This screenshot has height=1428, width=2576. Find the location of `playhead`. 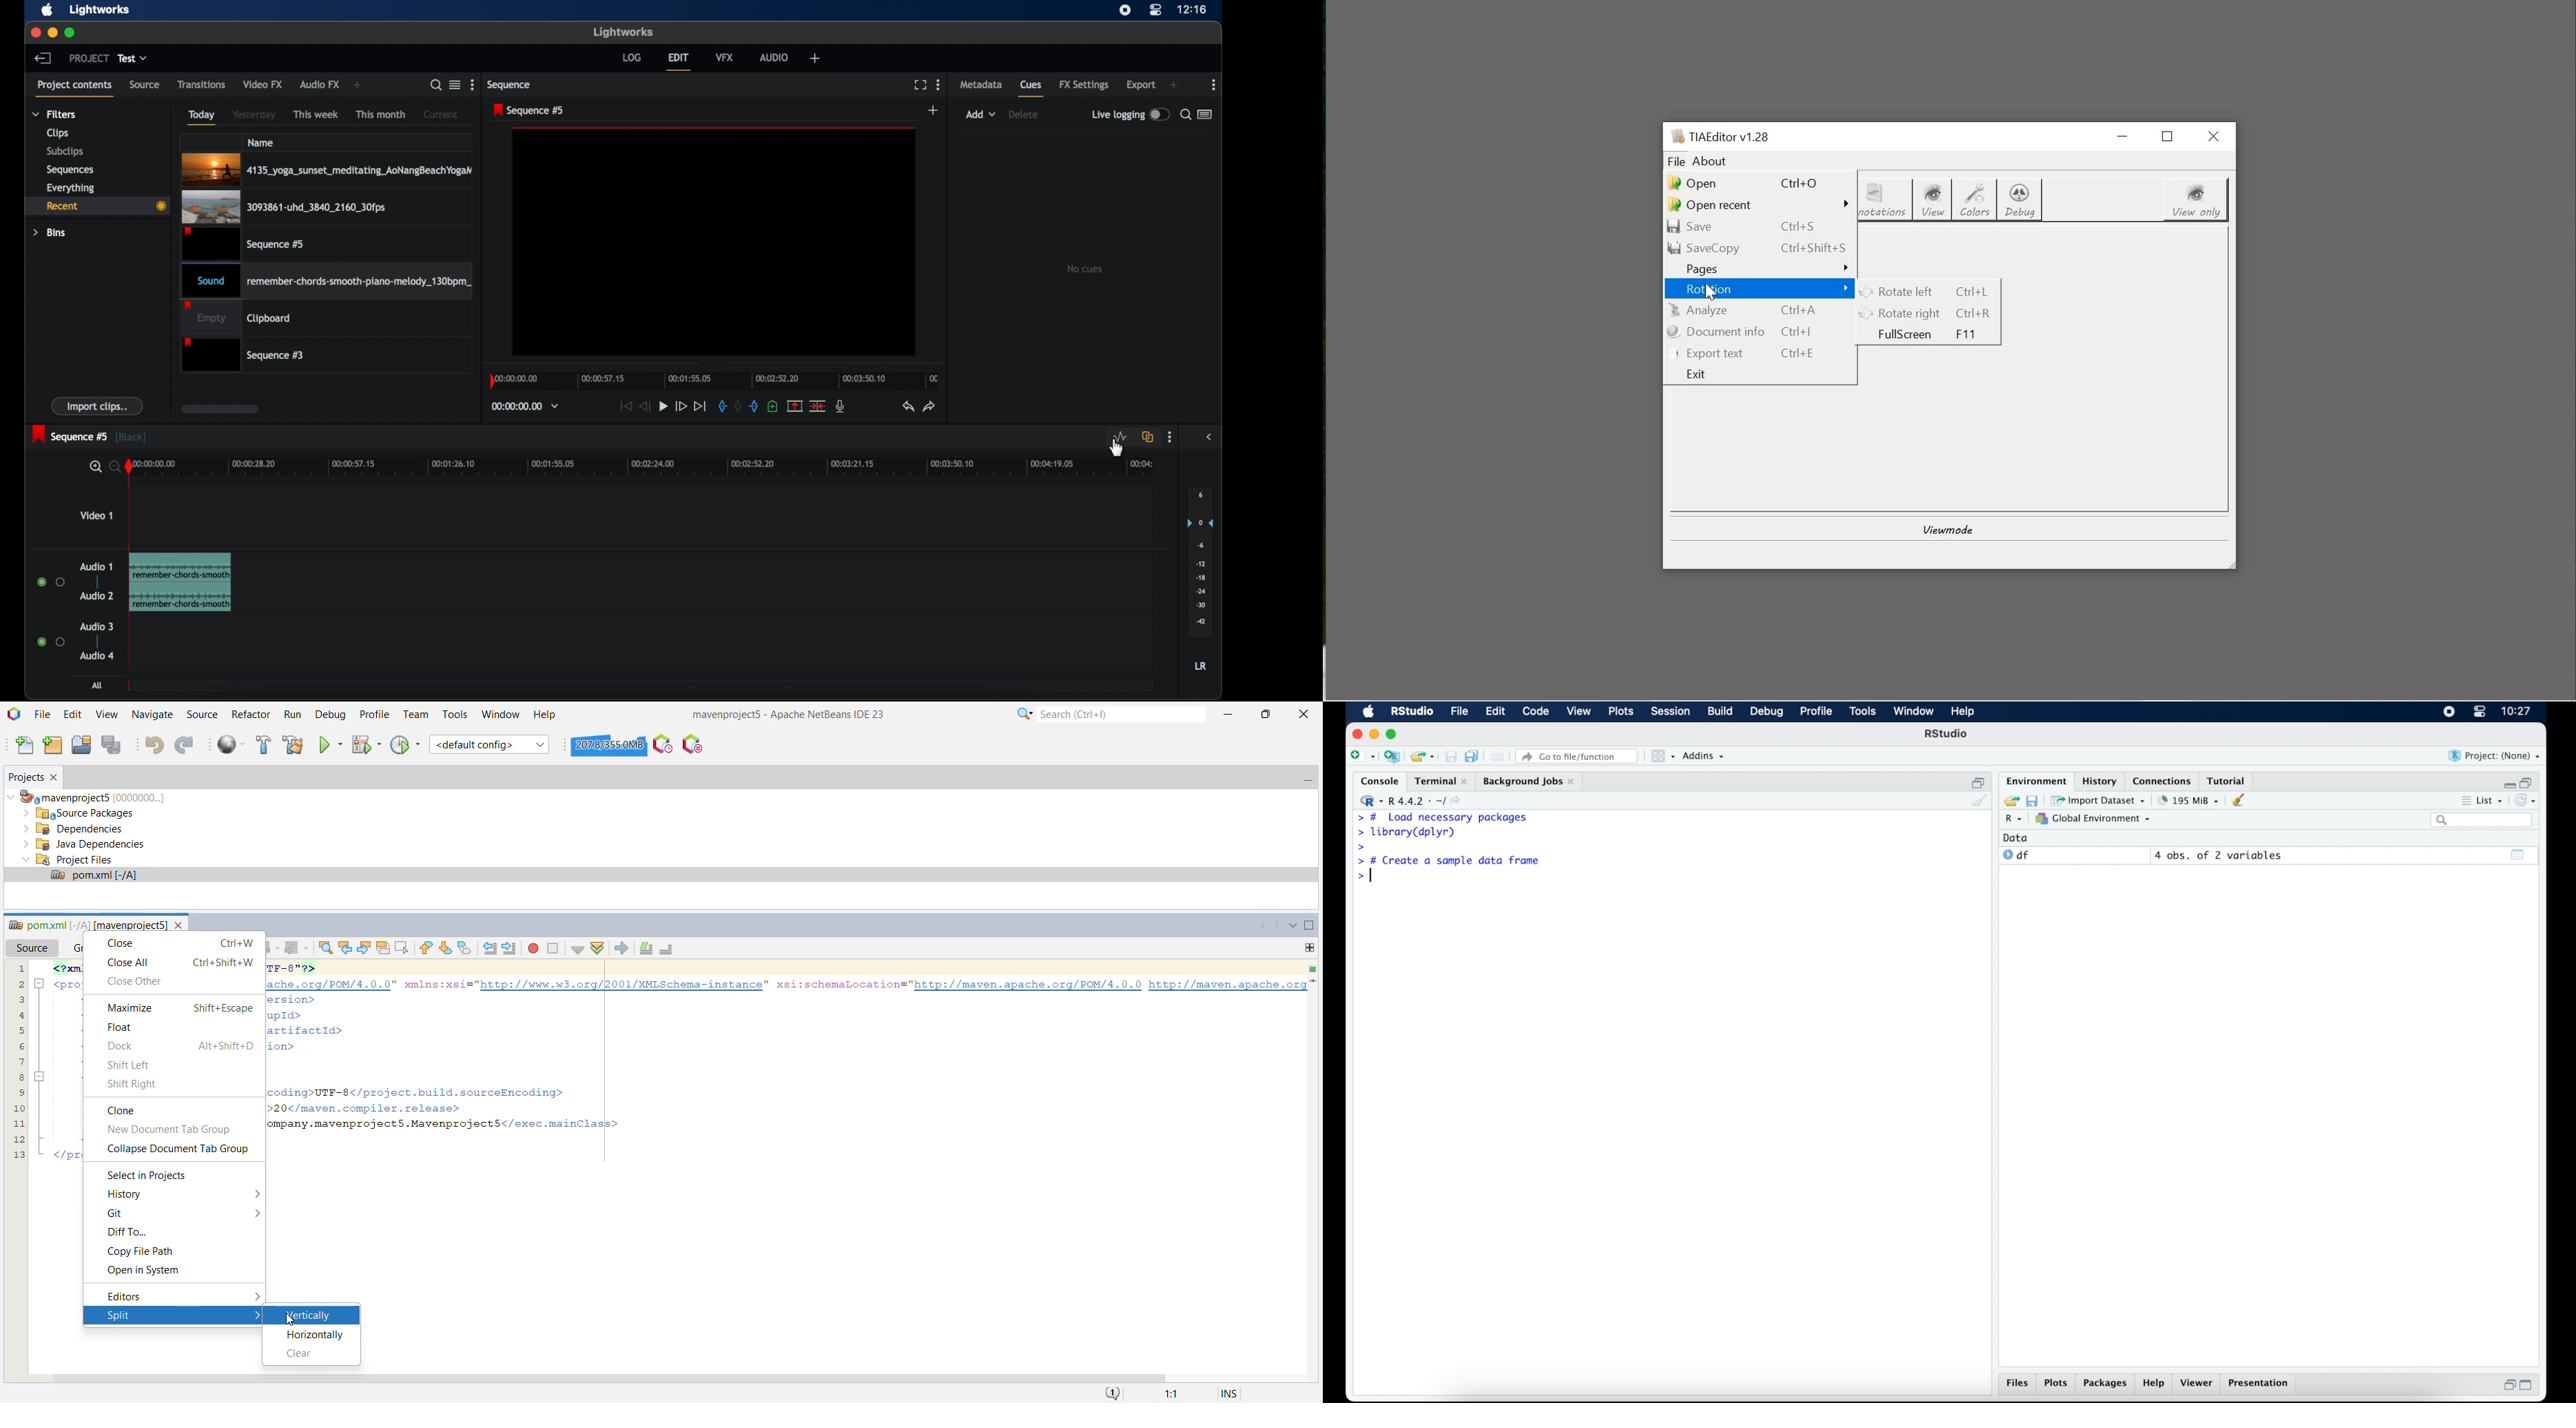

playhead is located at coordinates (129, 467).